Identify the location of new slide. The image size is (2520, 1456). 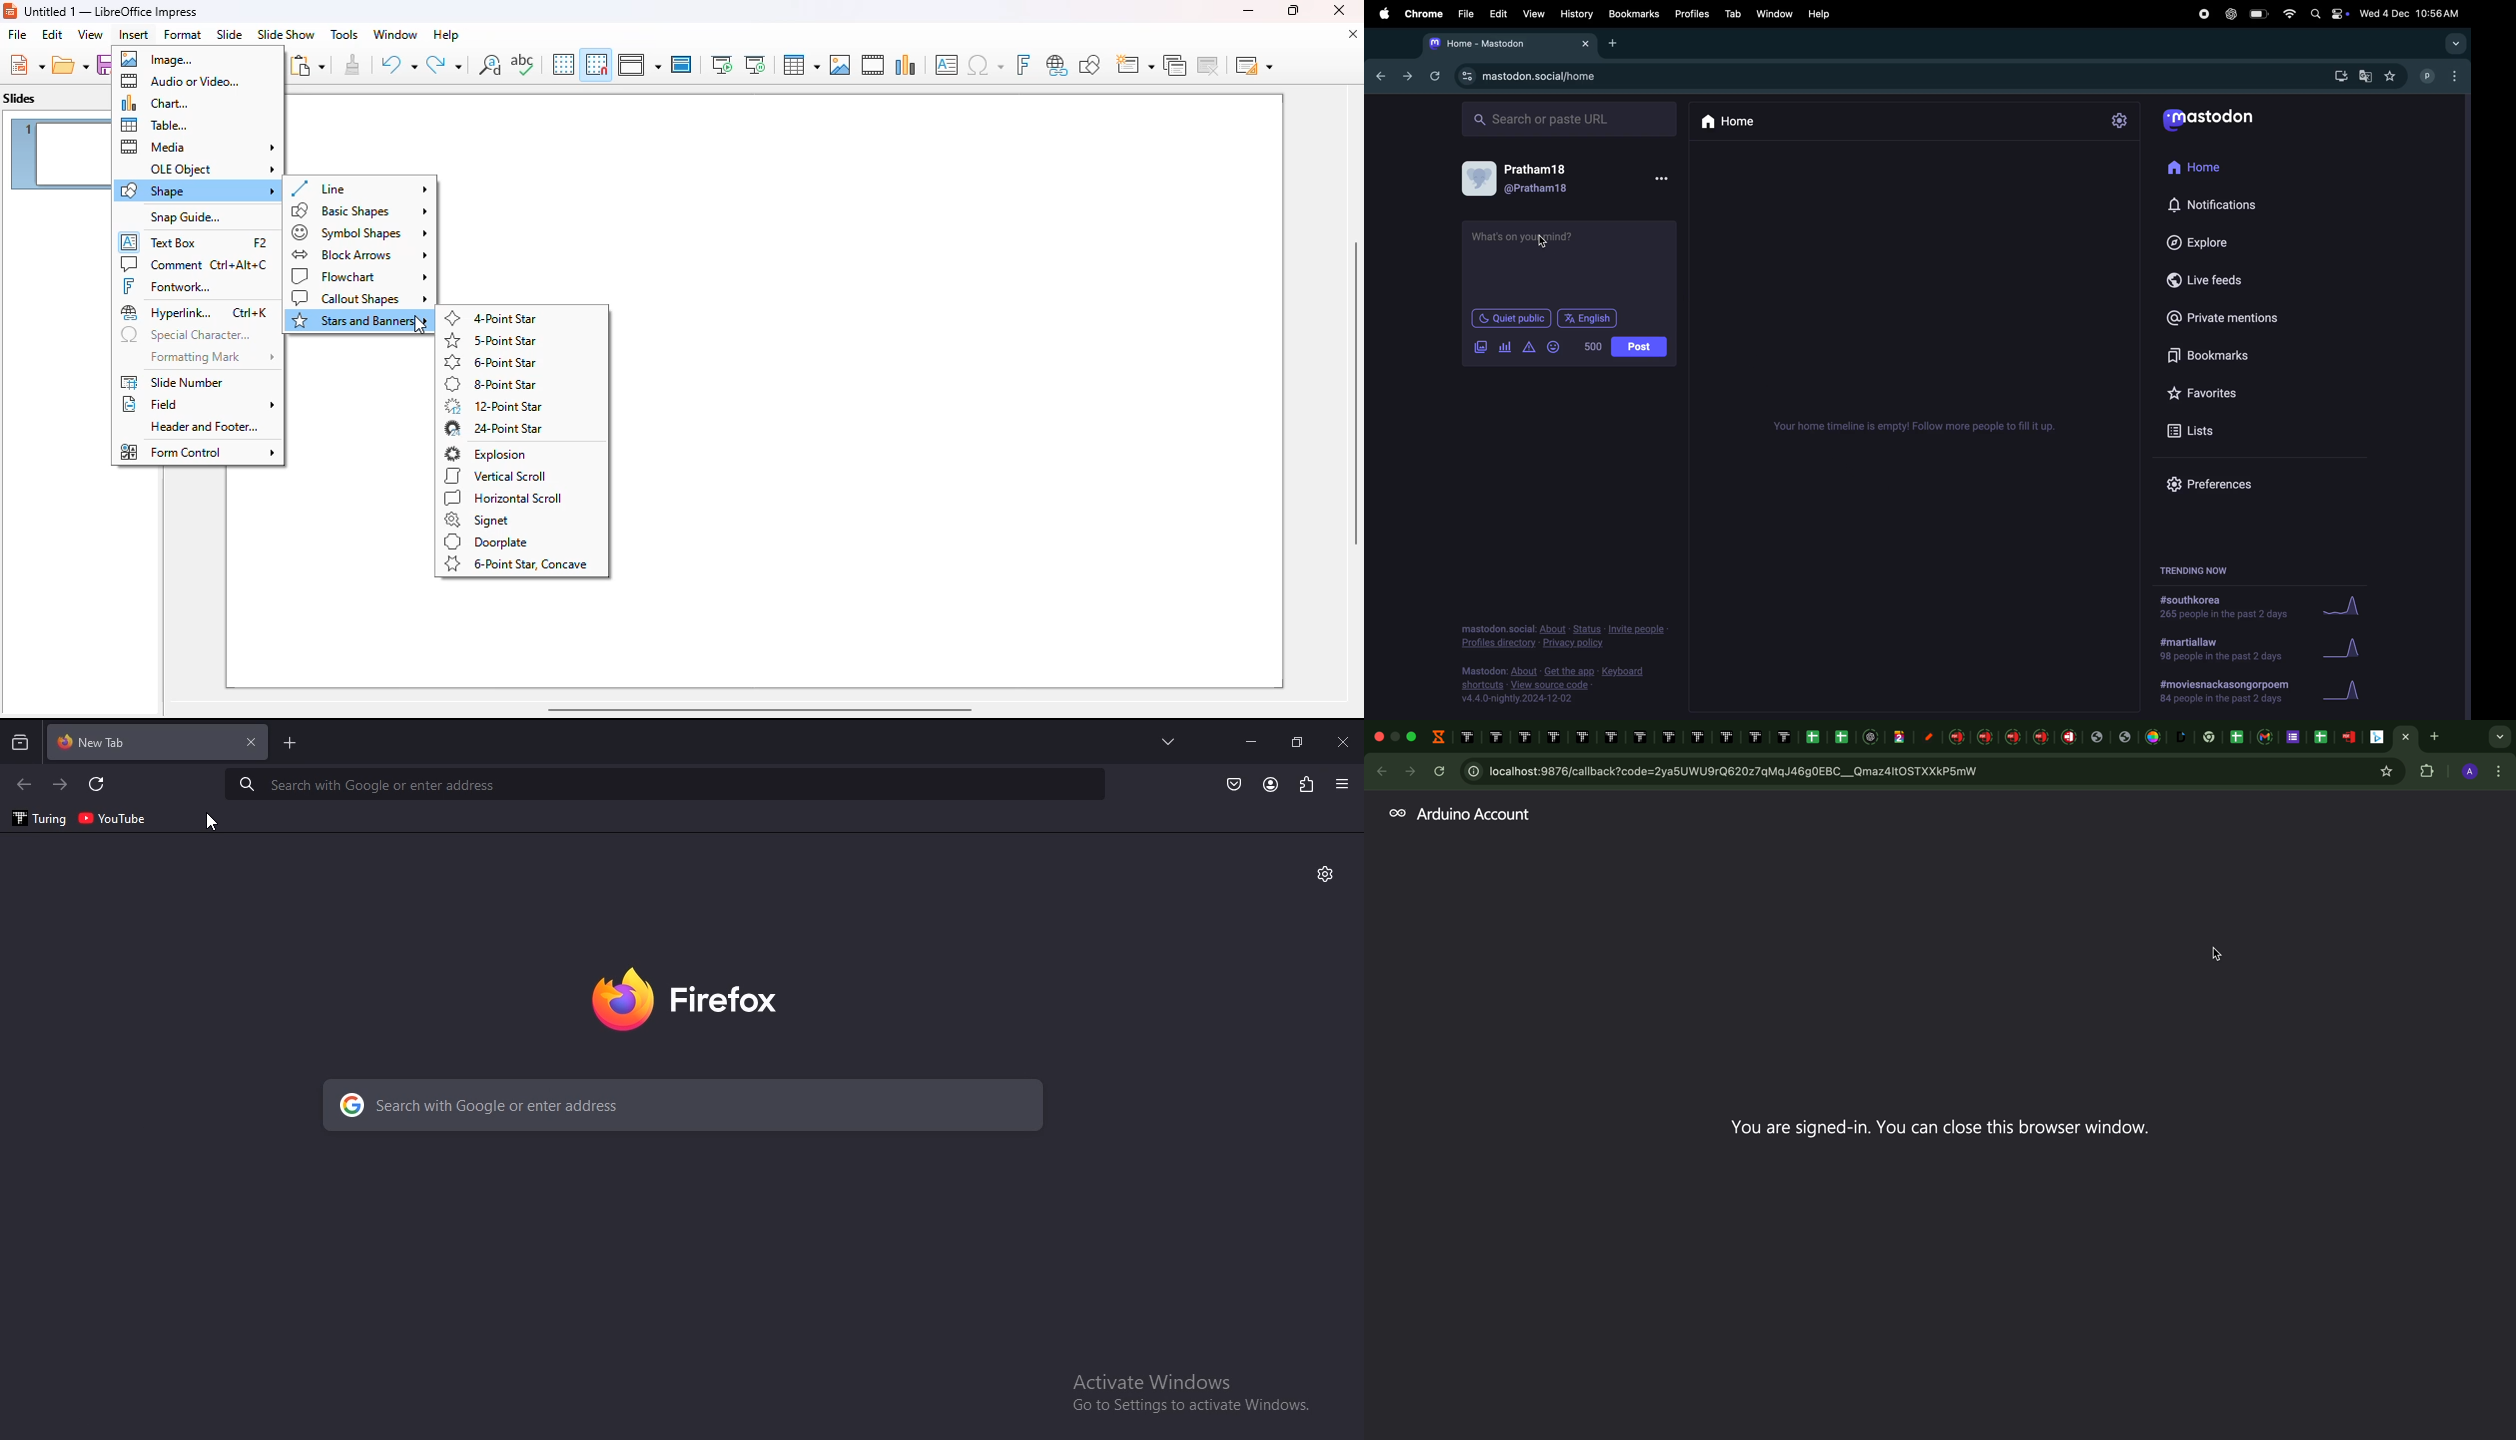
(1133, 65).